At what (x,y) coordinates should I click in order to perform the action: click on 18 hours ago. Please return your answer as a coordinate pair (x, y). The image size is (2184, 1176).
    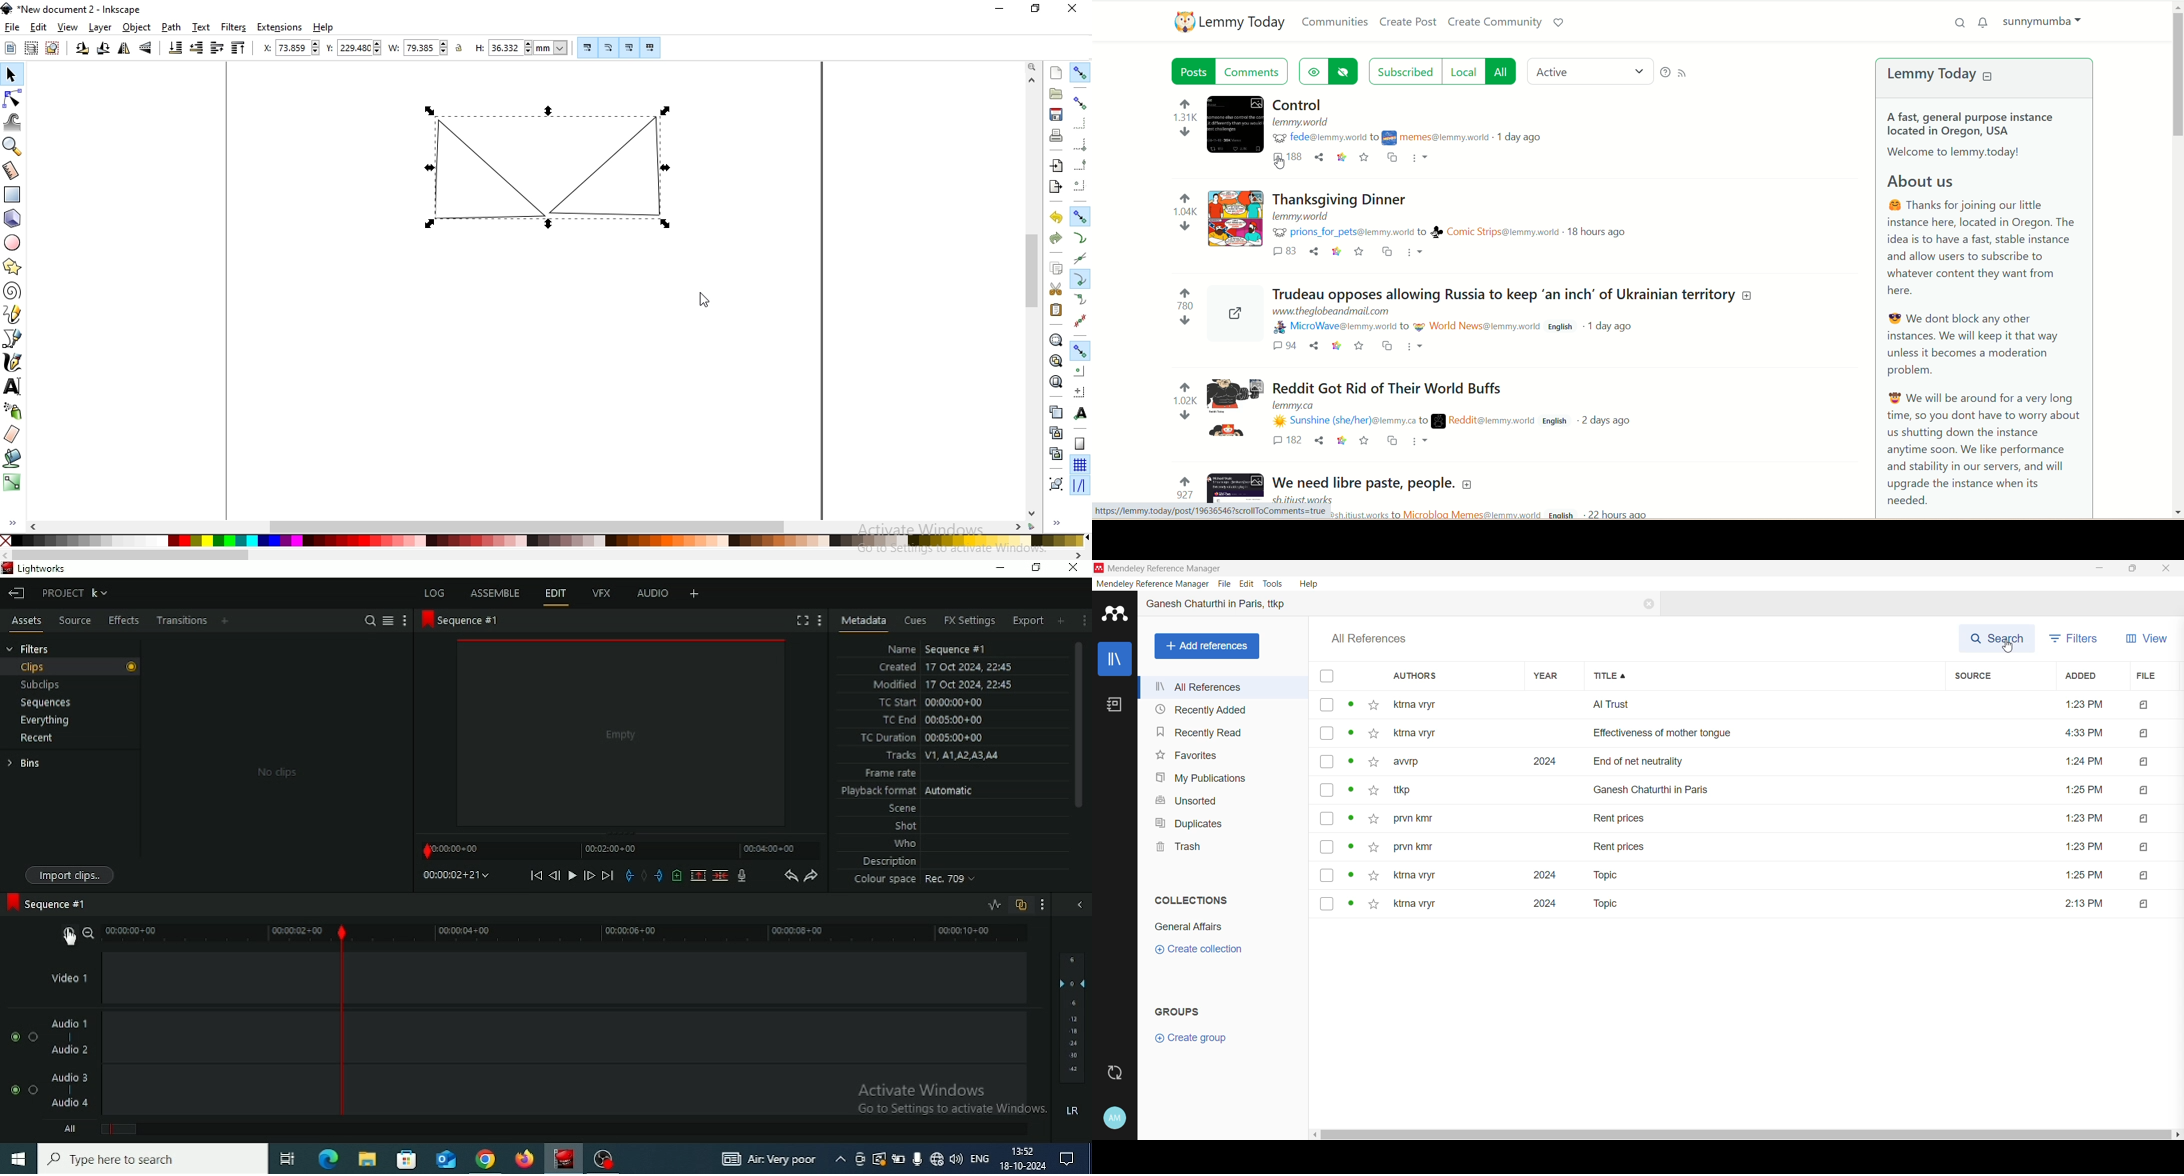
    Looking at the image, I should click on (1596, 230).